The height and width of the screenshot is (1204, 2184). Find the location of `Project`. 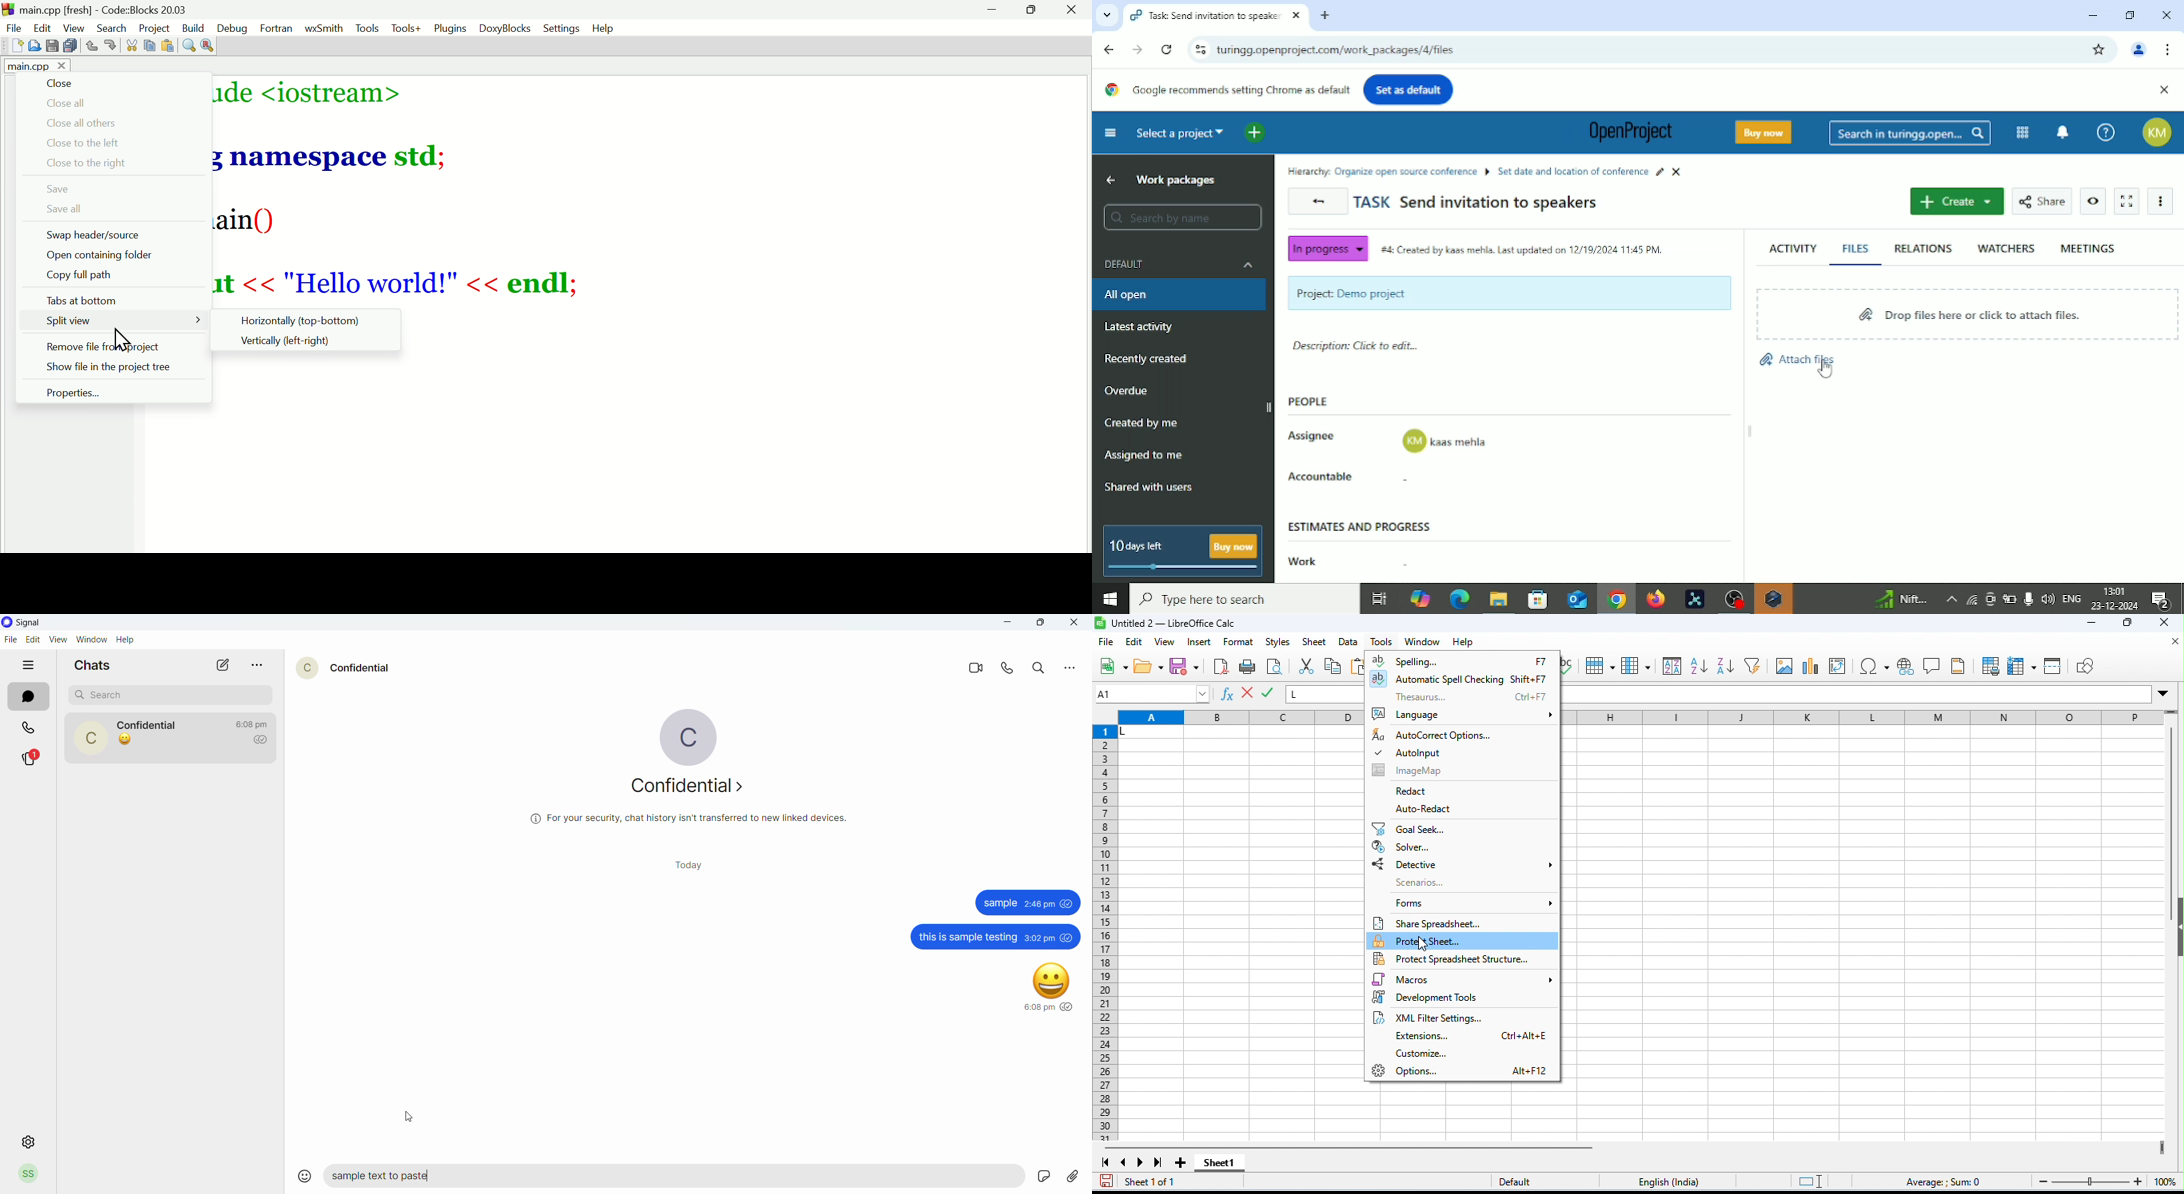

Project is located at coordinates (155, 27).